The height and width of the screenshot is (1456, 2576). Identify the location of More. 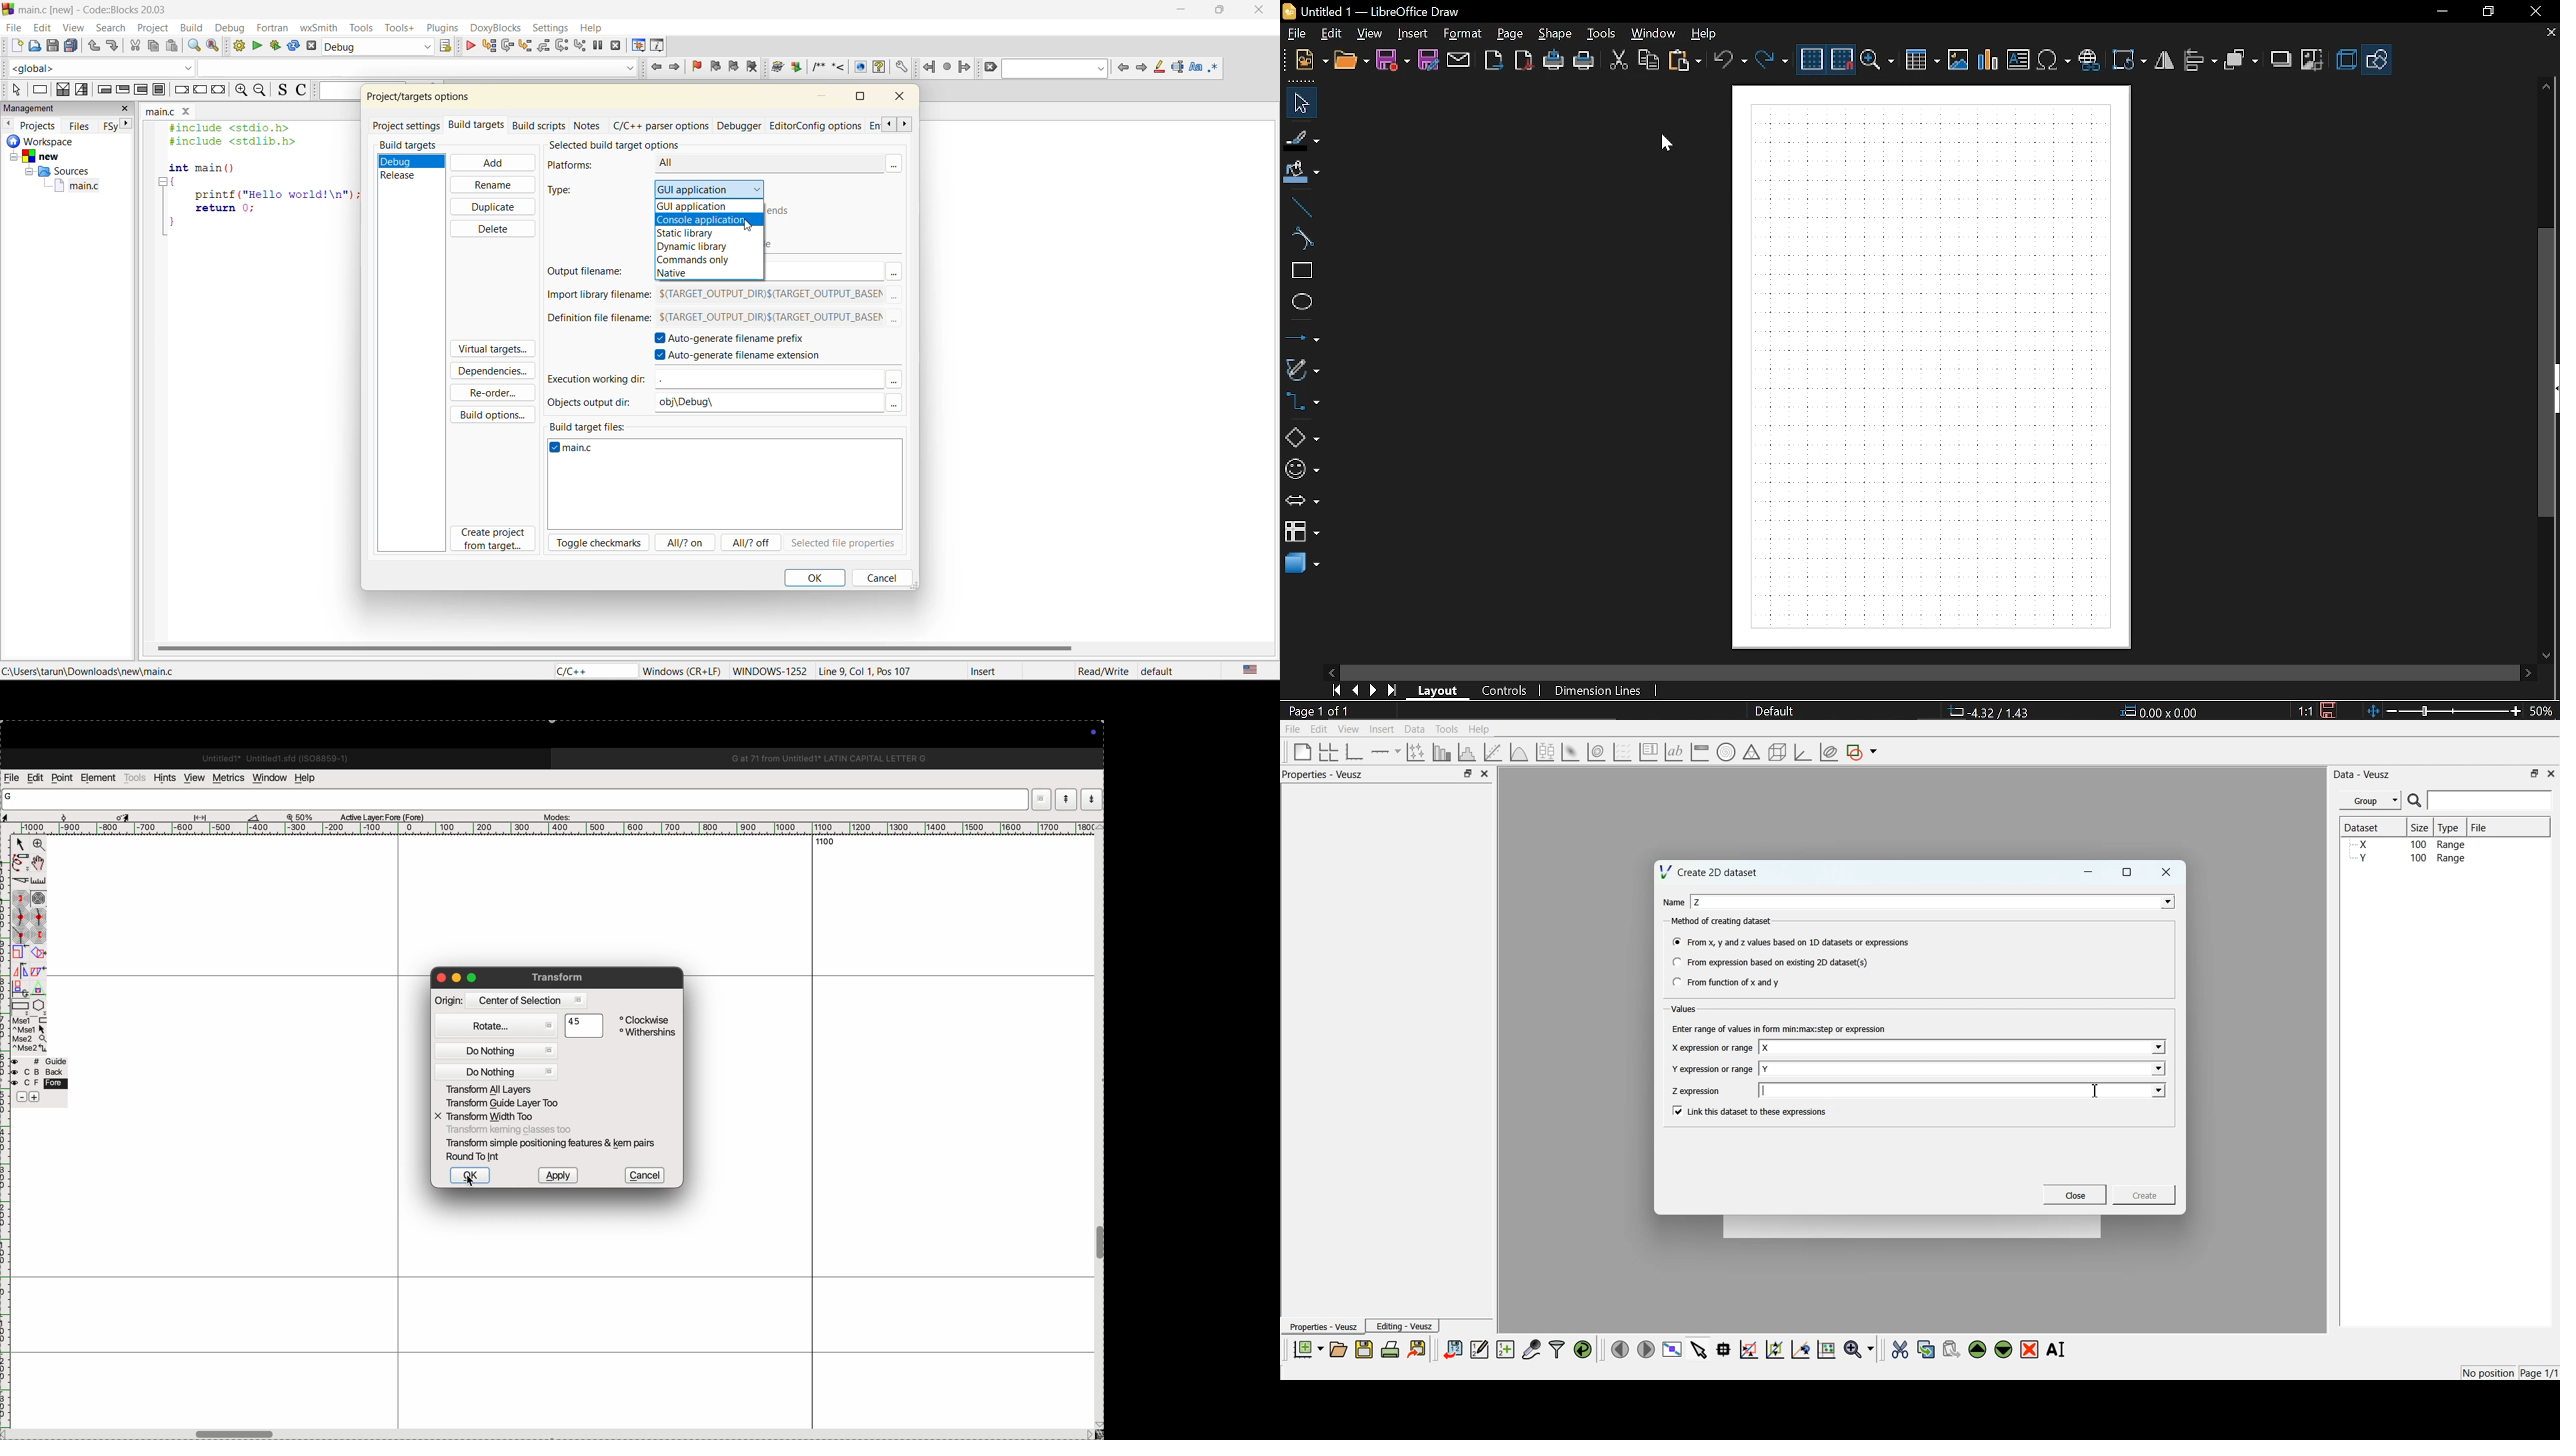
(900, 163).